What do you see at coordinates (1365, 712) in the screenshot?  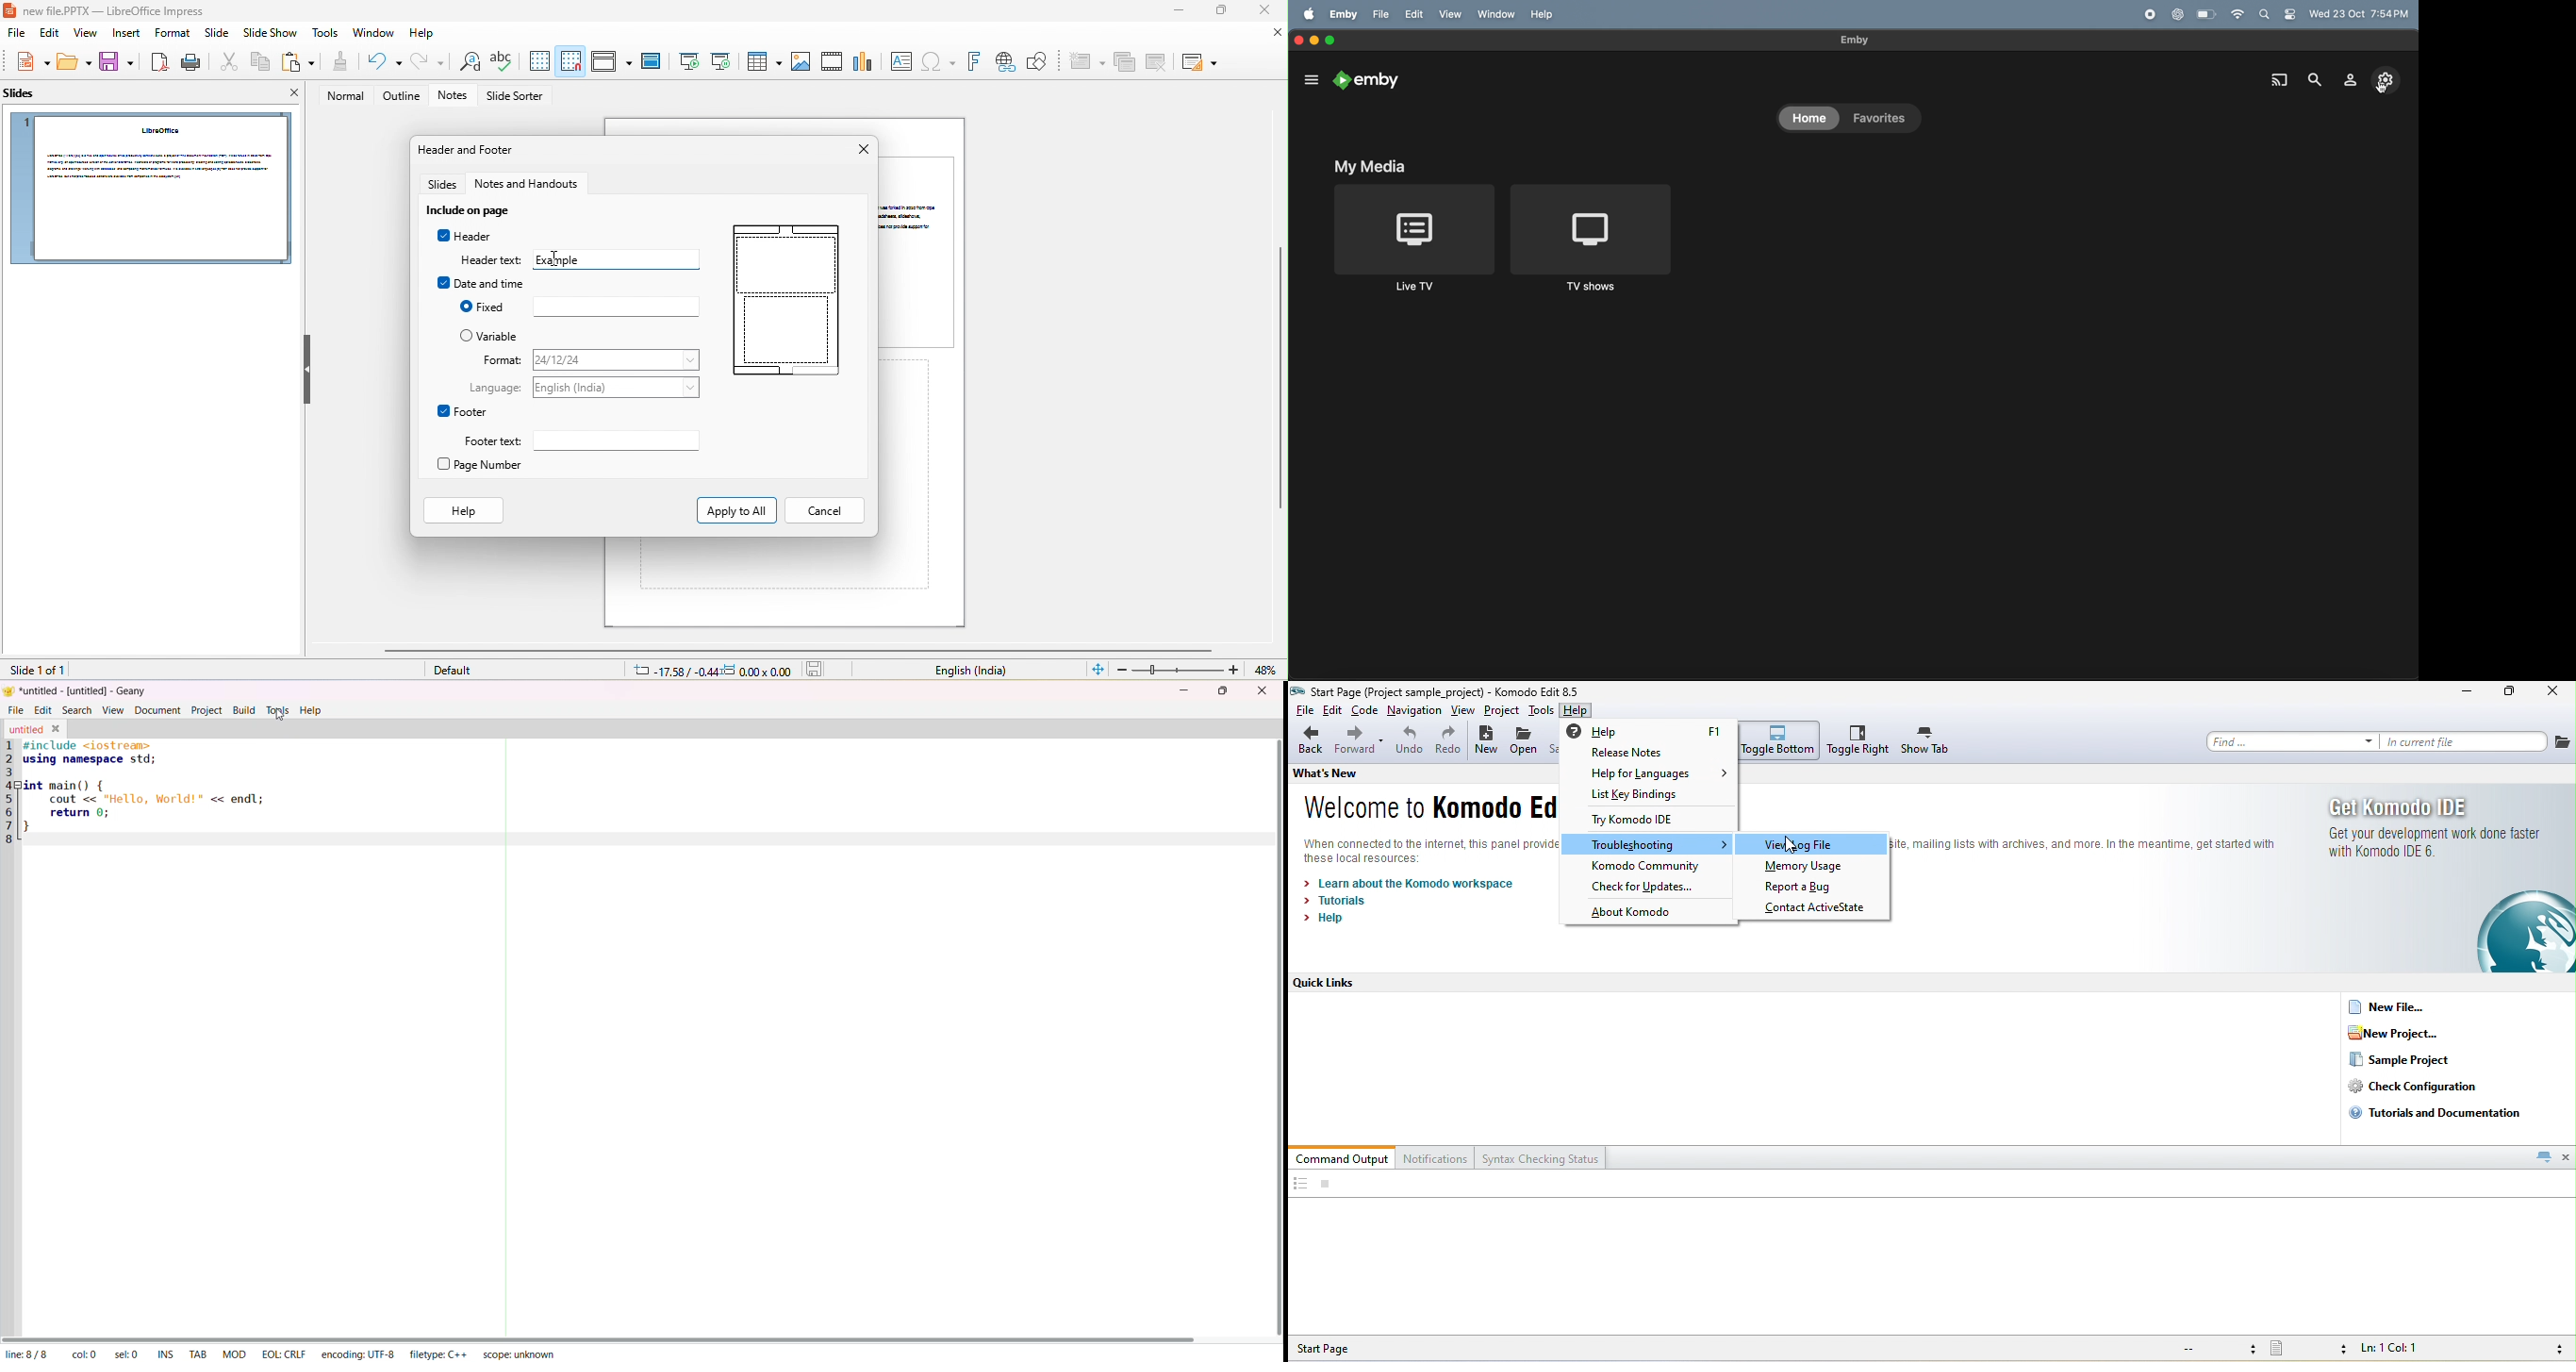 I see `code` at bounding box center [1365, 712].